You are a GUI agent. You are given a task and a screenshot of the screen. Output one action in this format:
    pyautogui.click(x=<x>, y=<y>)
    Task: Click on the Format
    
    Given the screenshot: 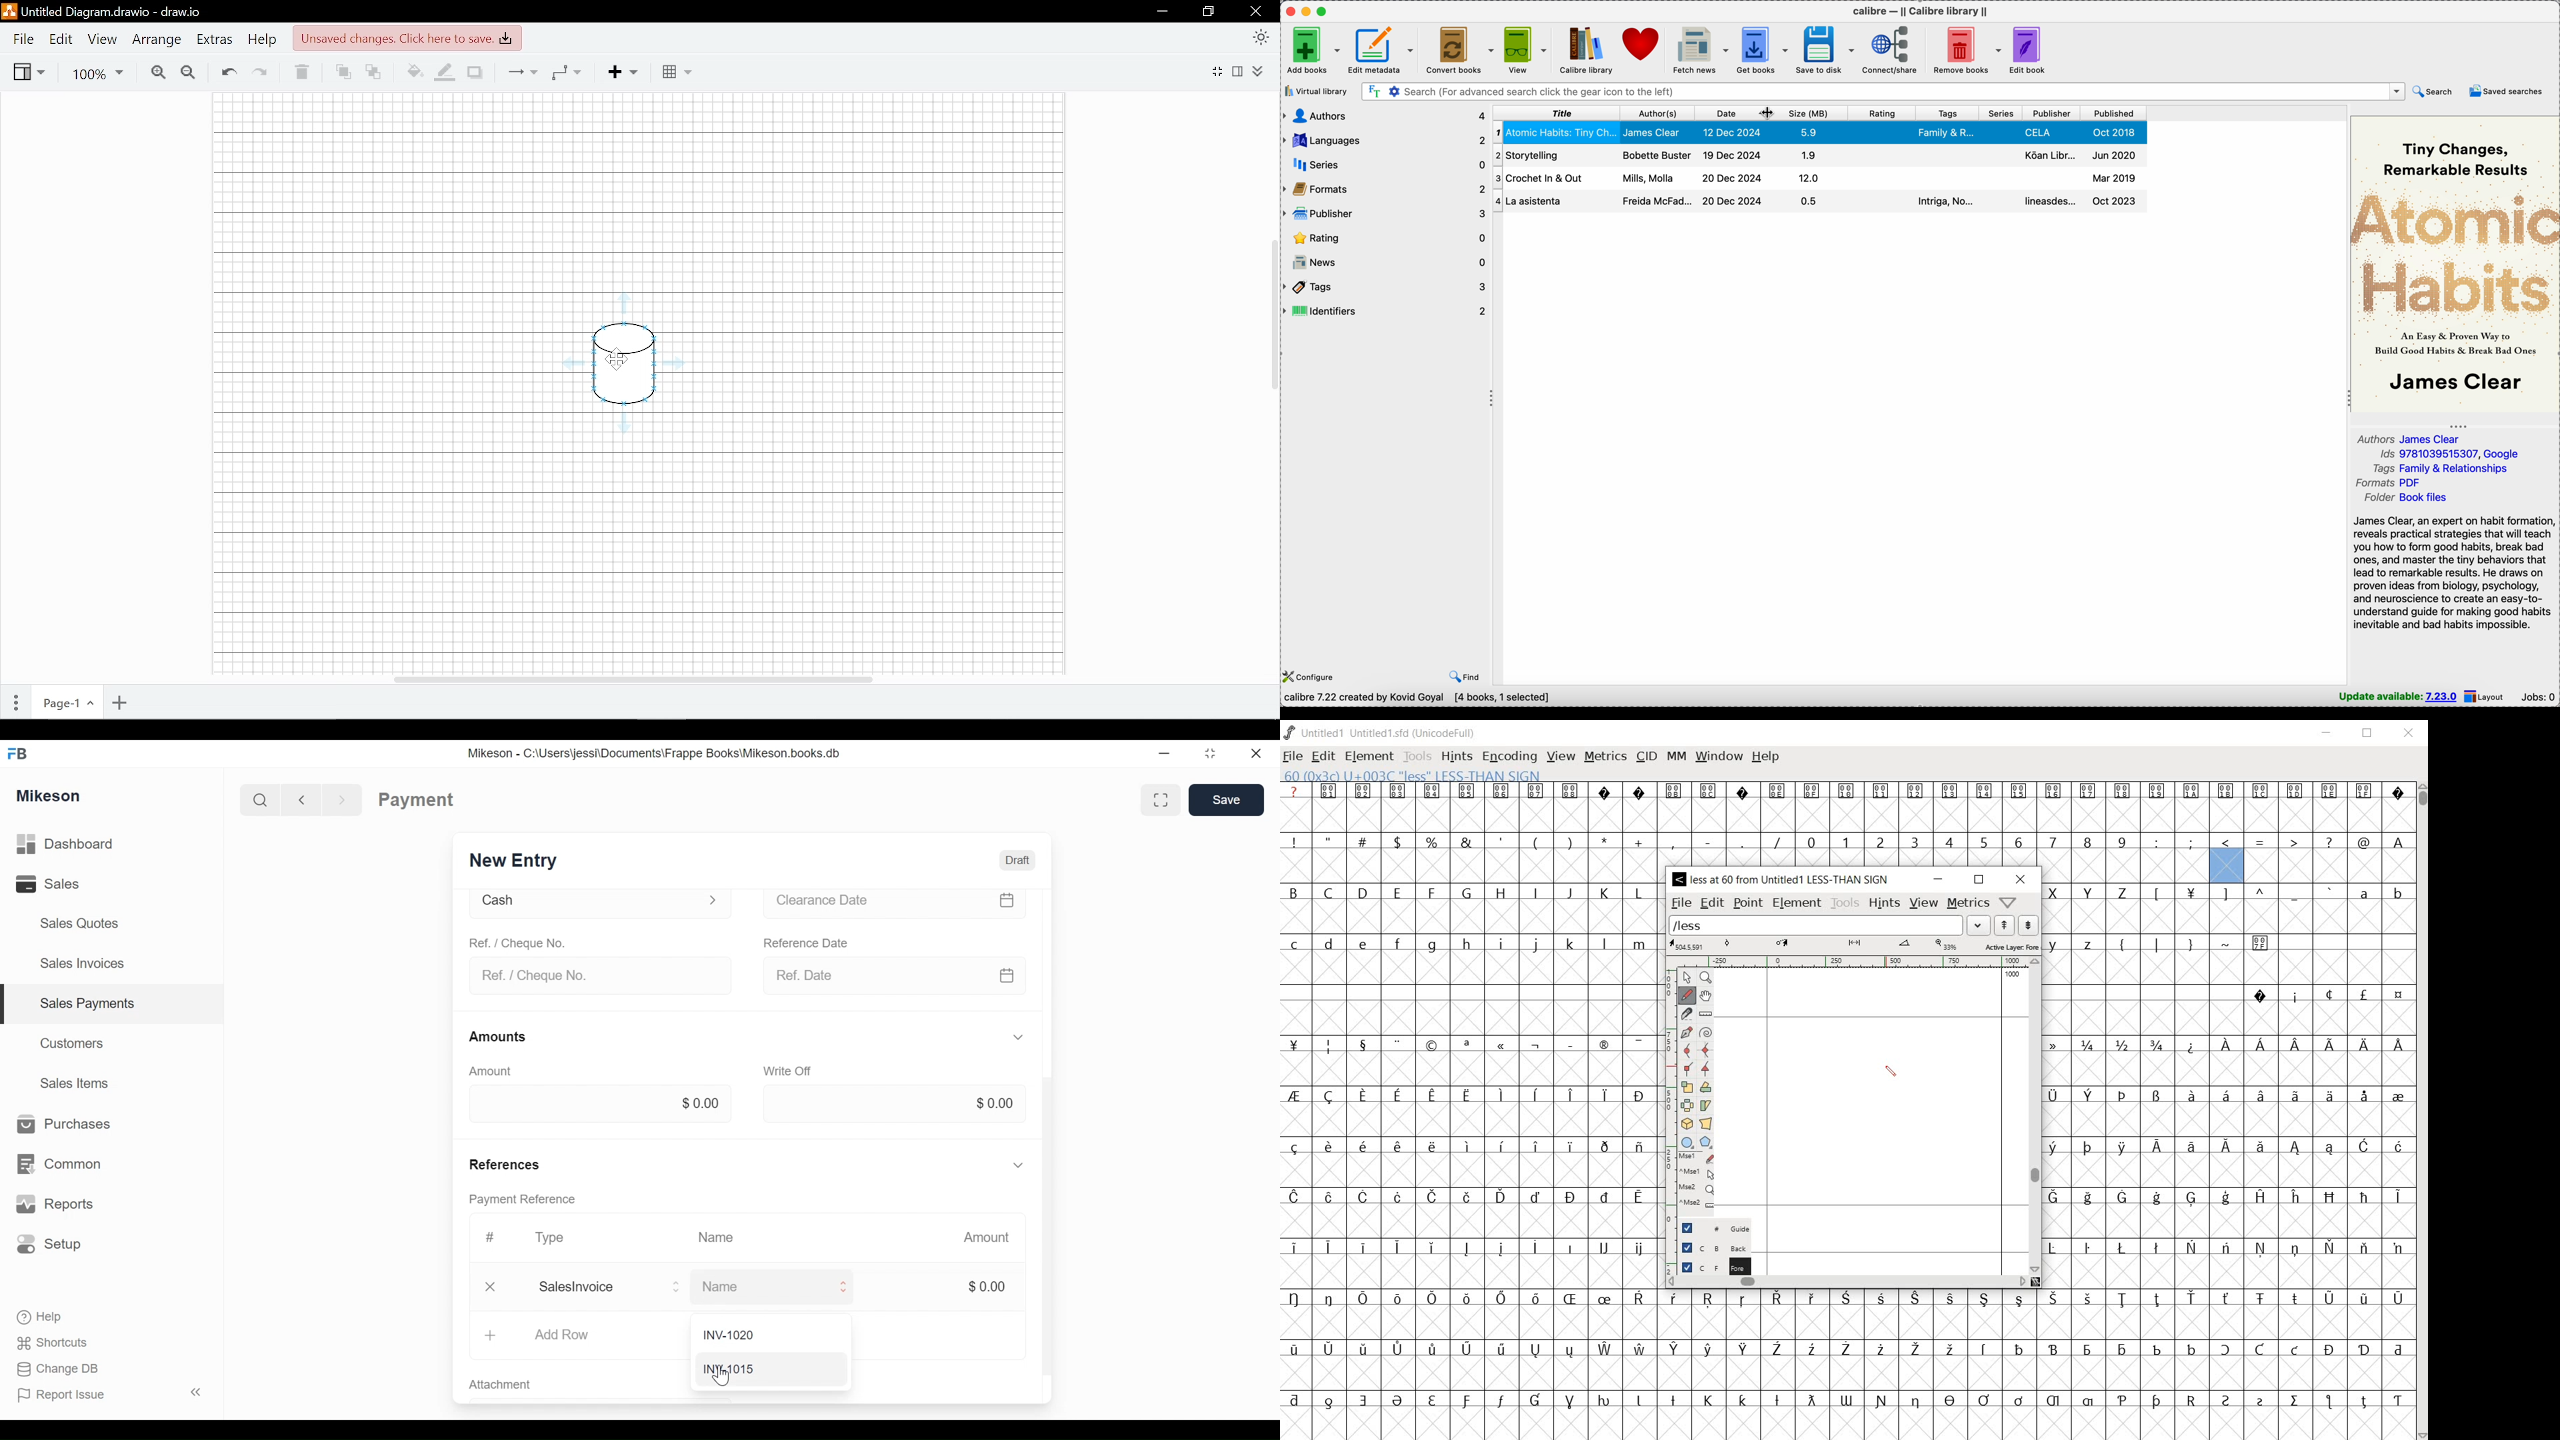 What is the action you would take?
    pyautogui.click(x=1238, y=71)
    